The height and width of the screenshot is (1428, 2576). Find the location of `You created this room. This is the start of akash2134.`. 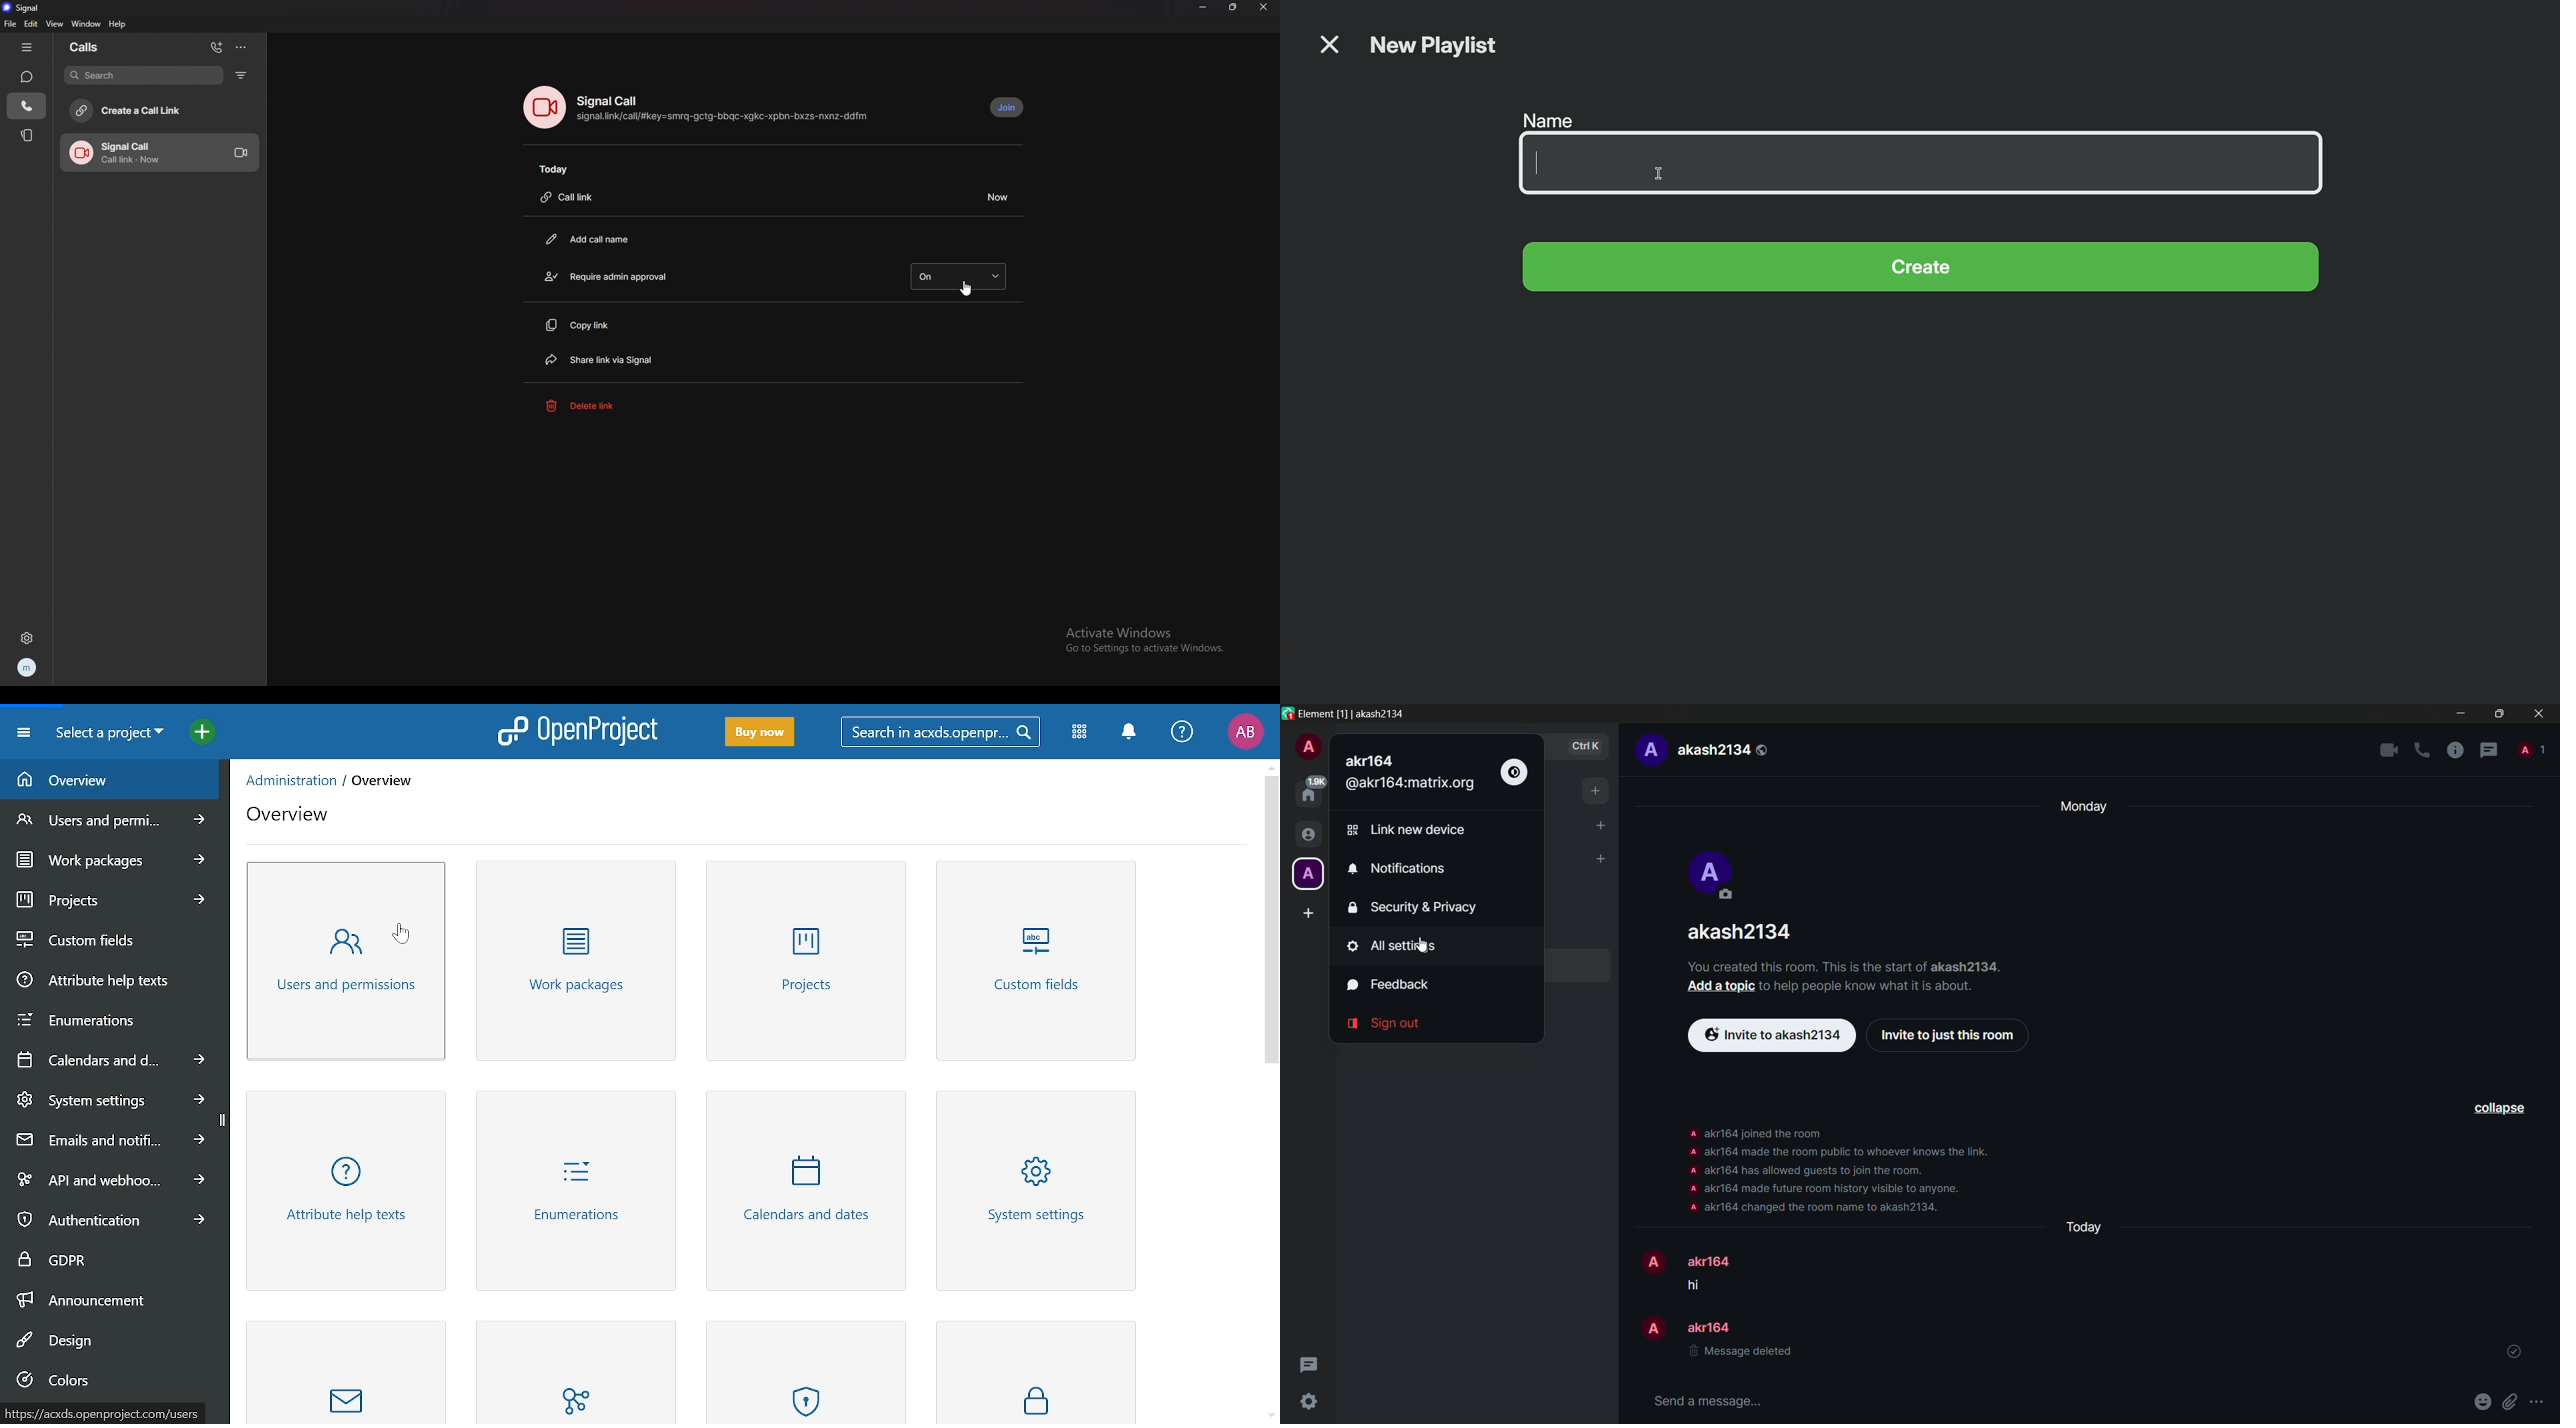

You created this room. This is the start of akash2134. is located at coordinates (1858, 965).